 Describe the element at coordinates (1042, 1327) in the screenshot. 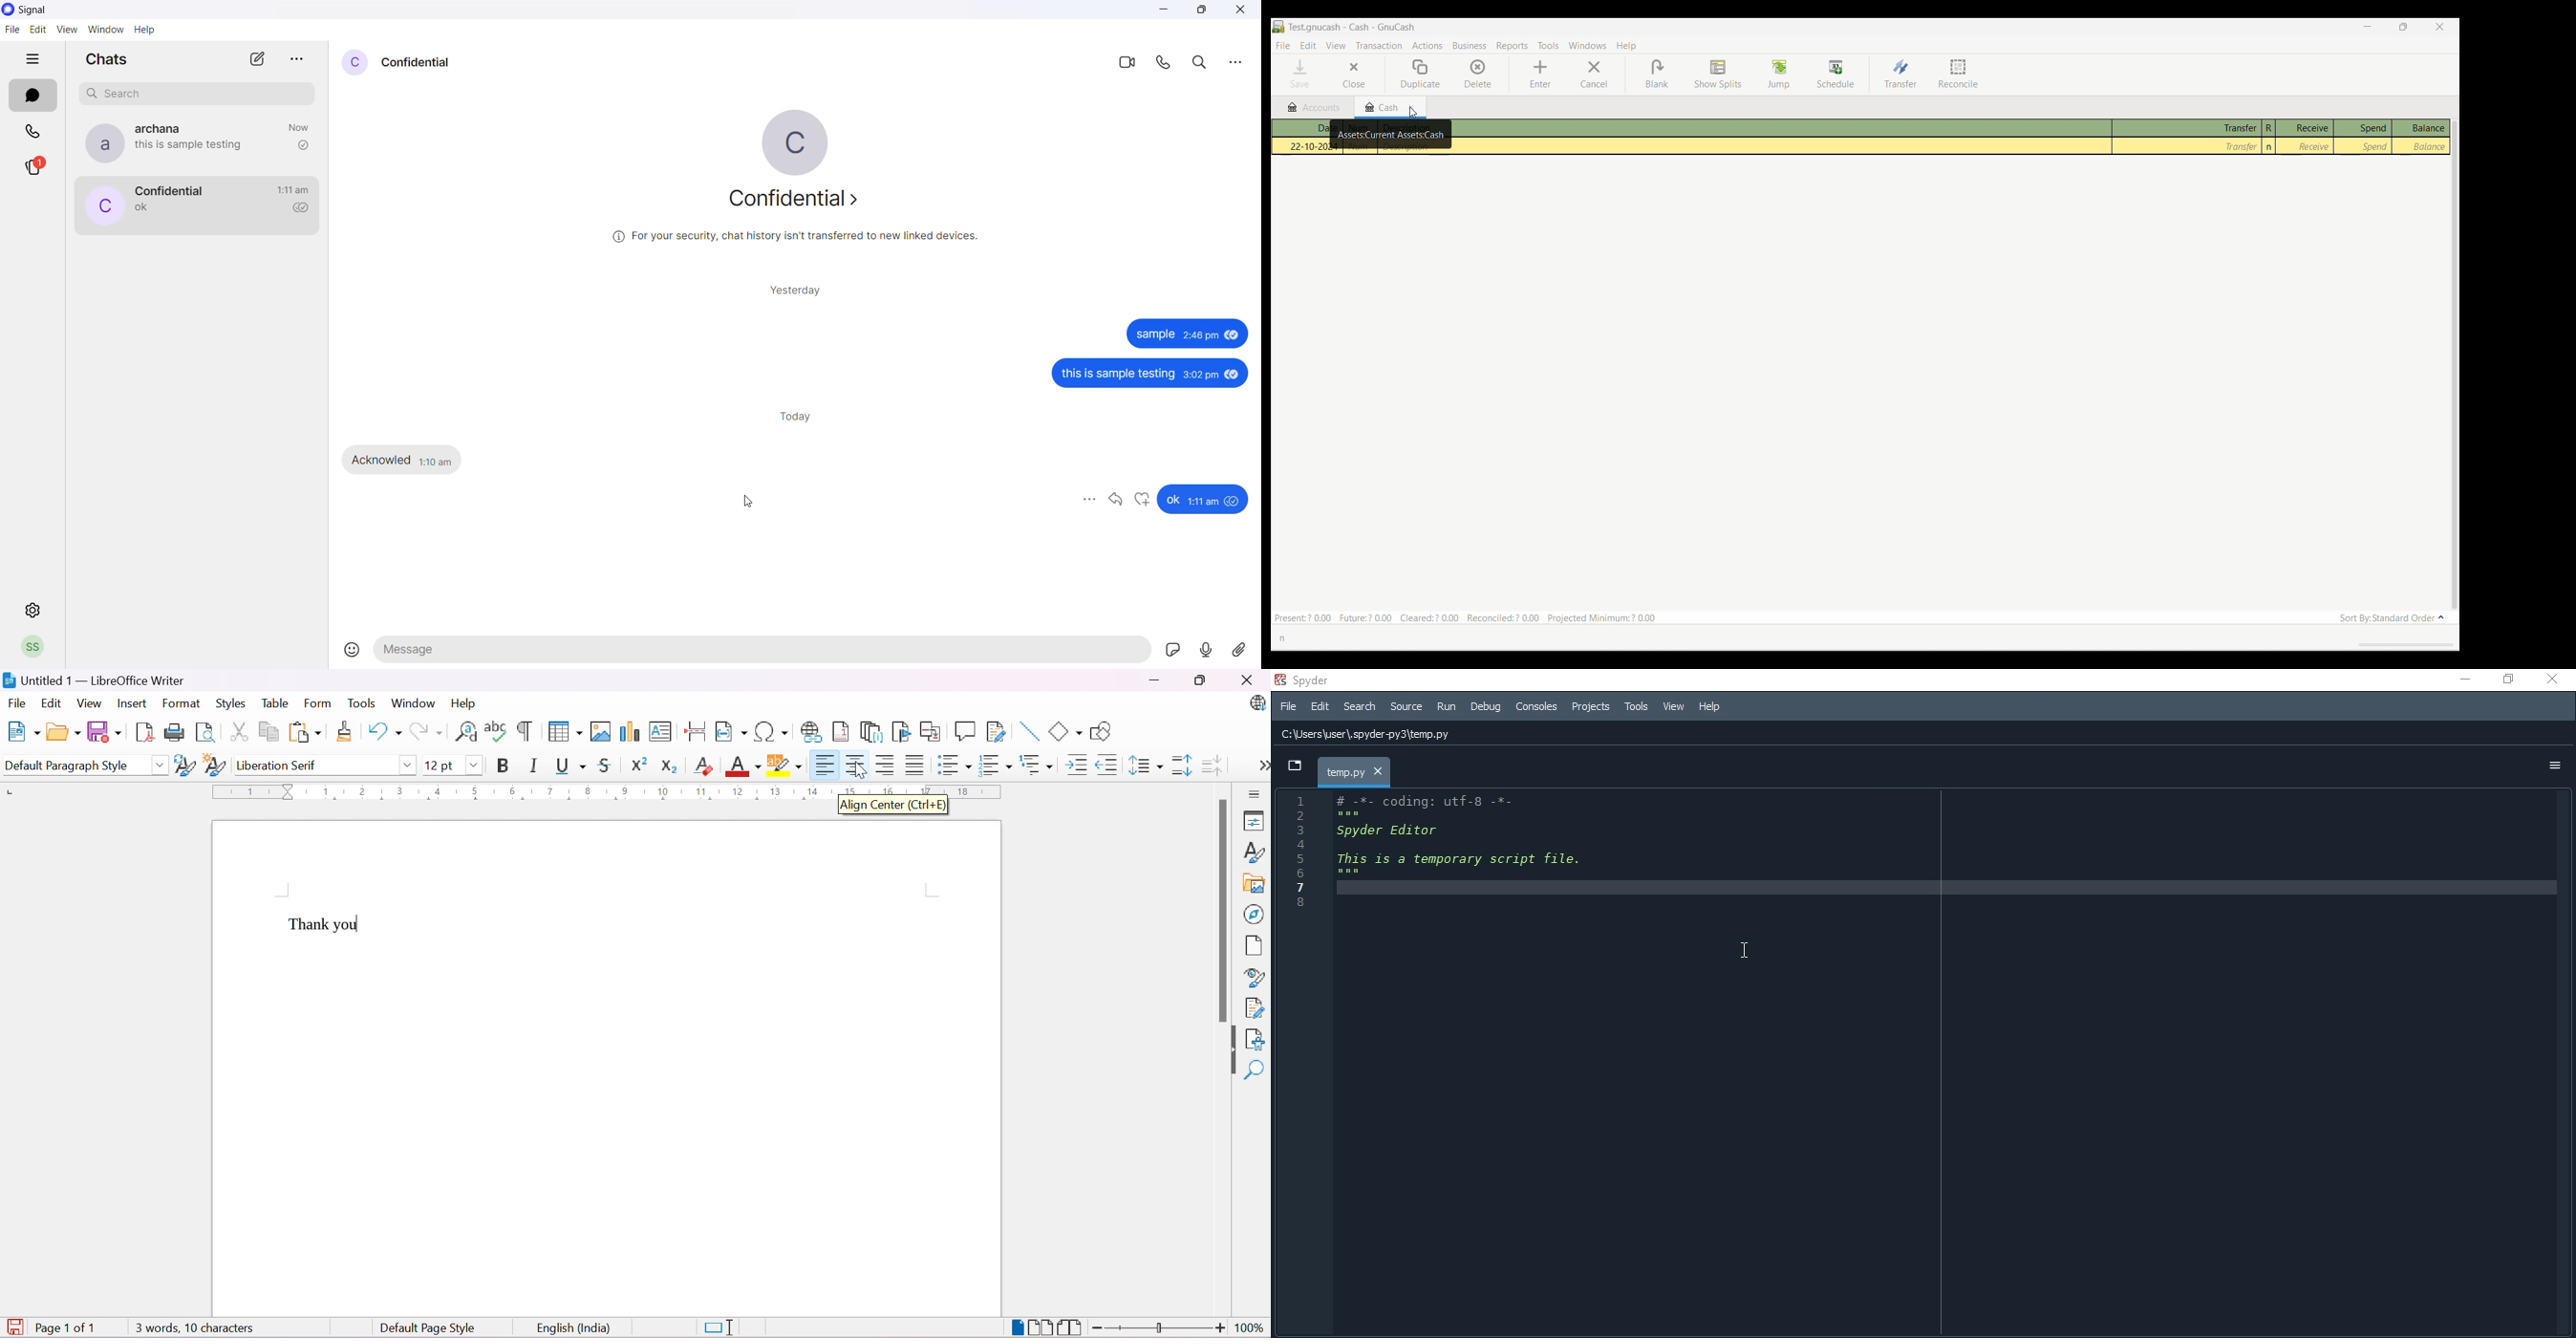

I see `Multiple-page View` at that location.